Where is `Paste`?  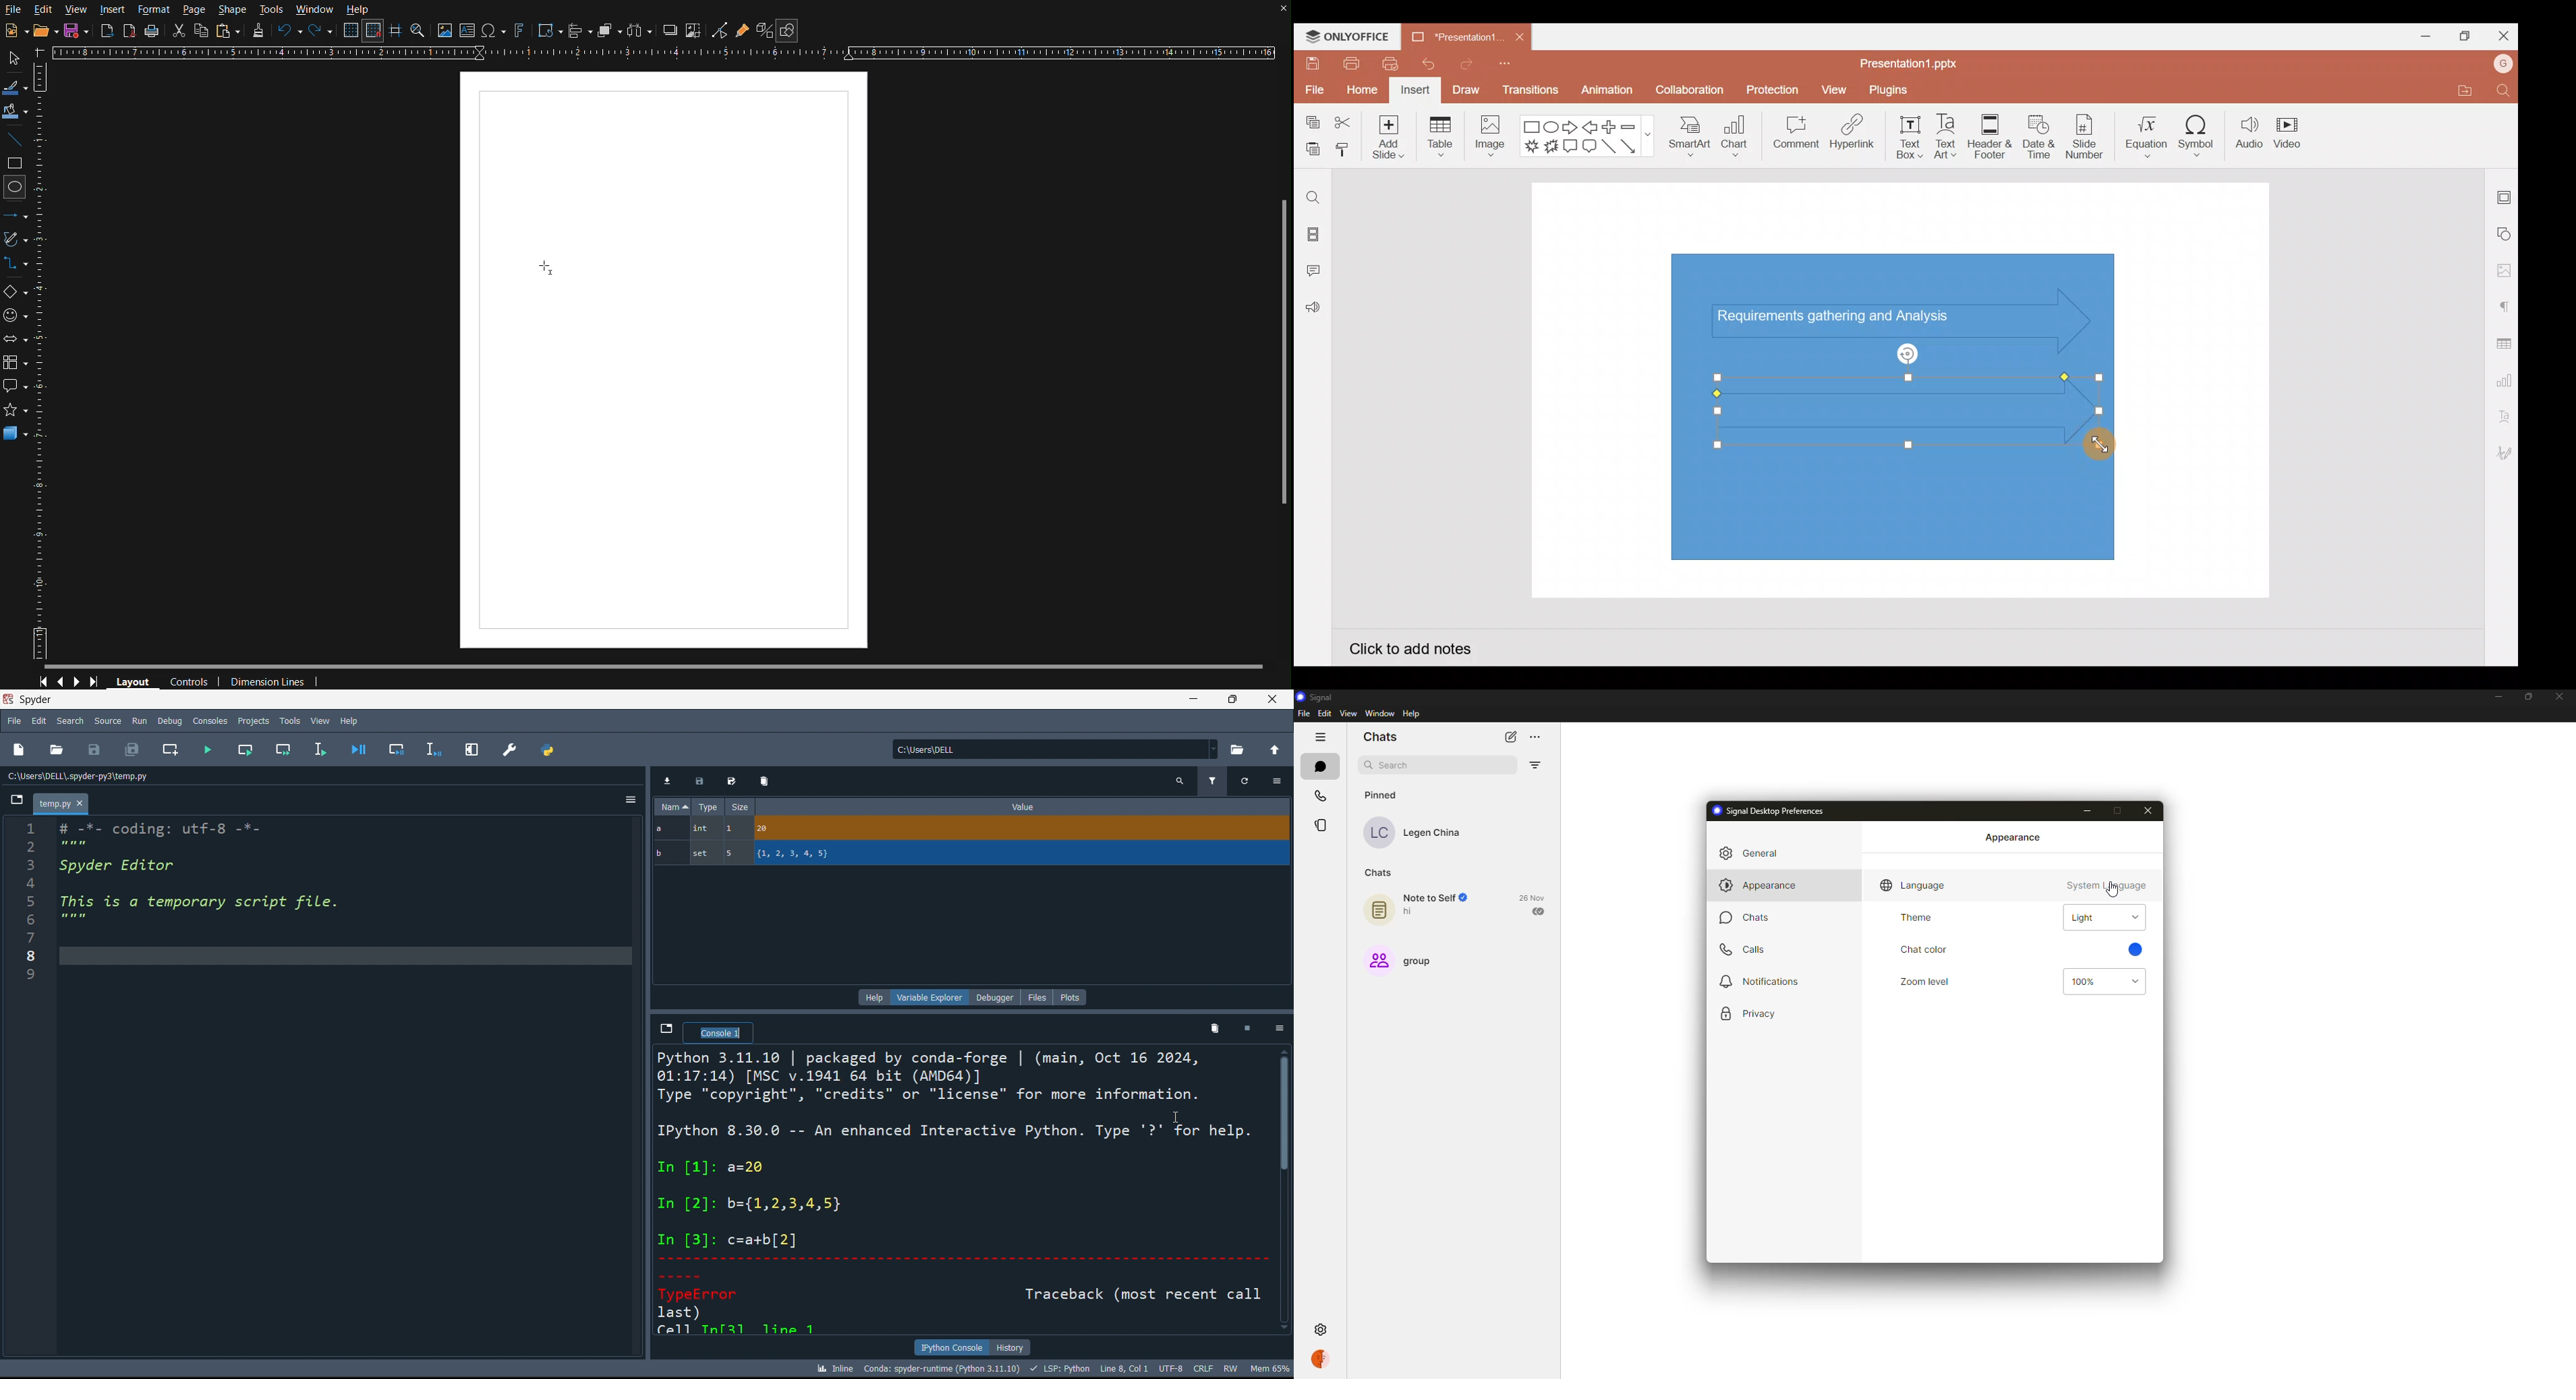
Paste is located at coordinates (1310, 150).